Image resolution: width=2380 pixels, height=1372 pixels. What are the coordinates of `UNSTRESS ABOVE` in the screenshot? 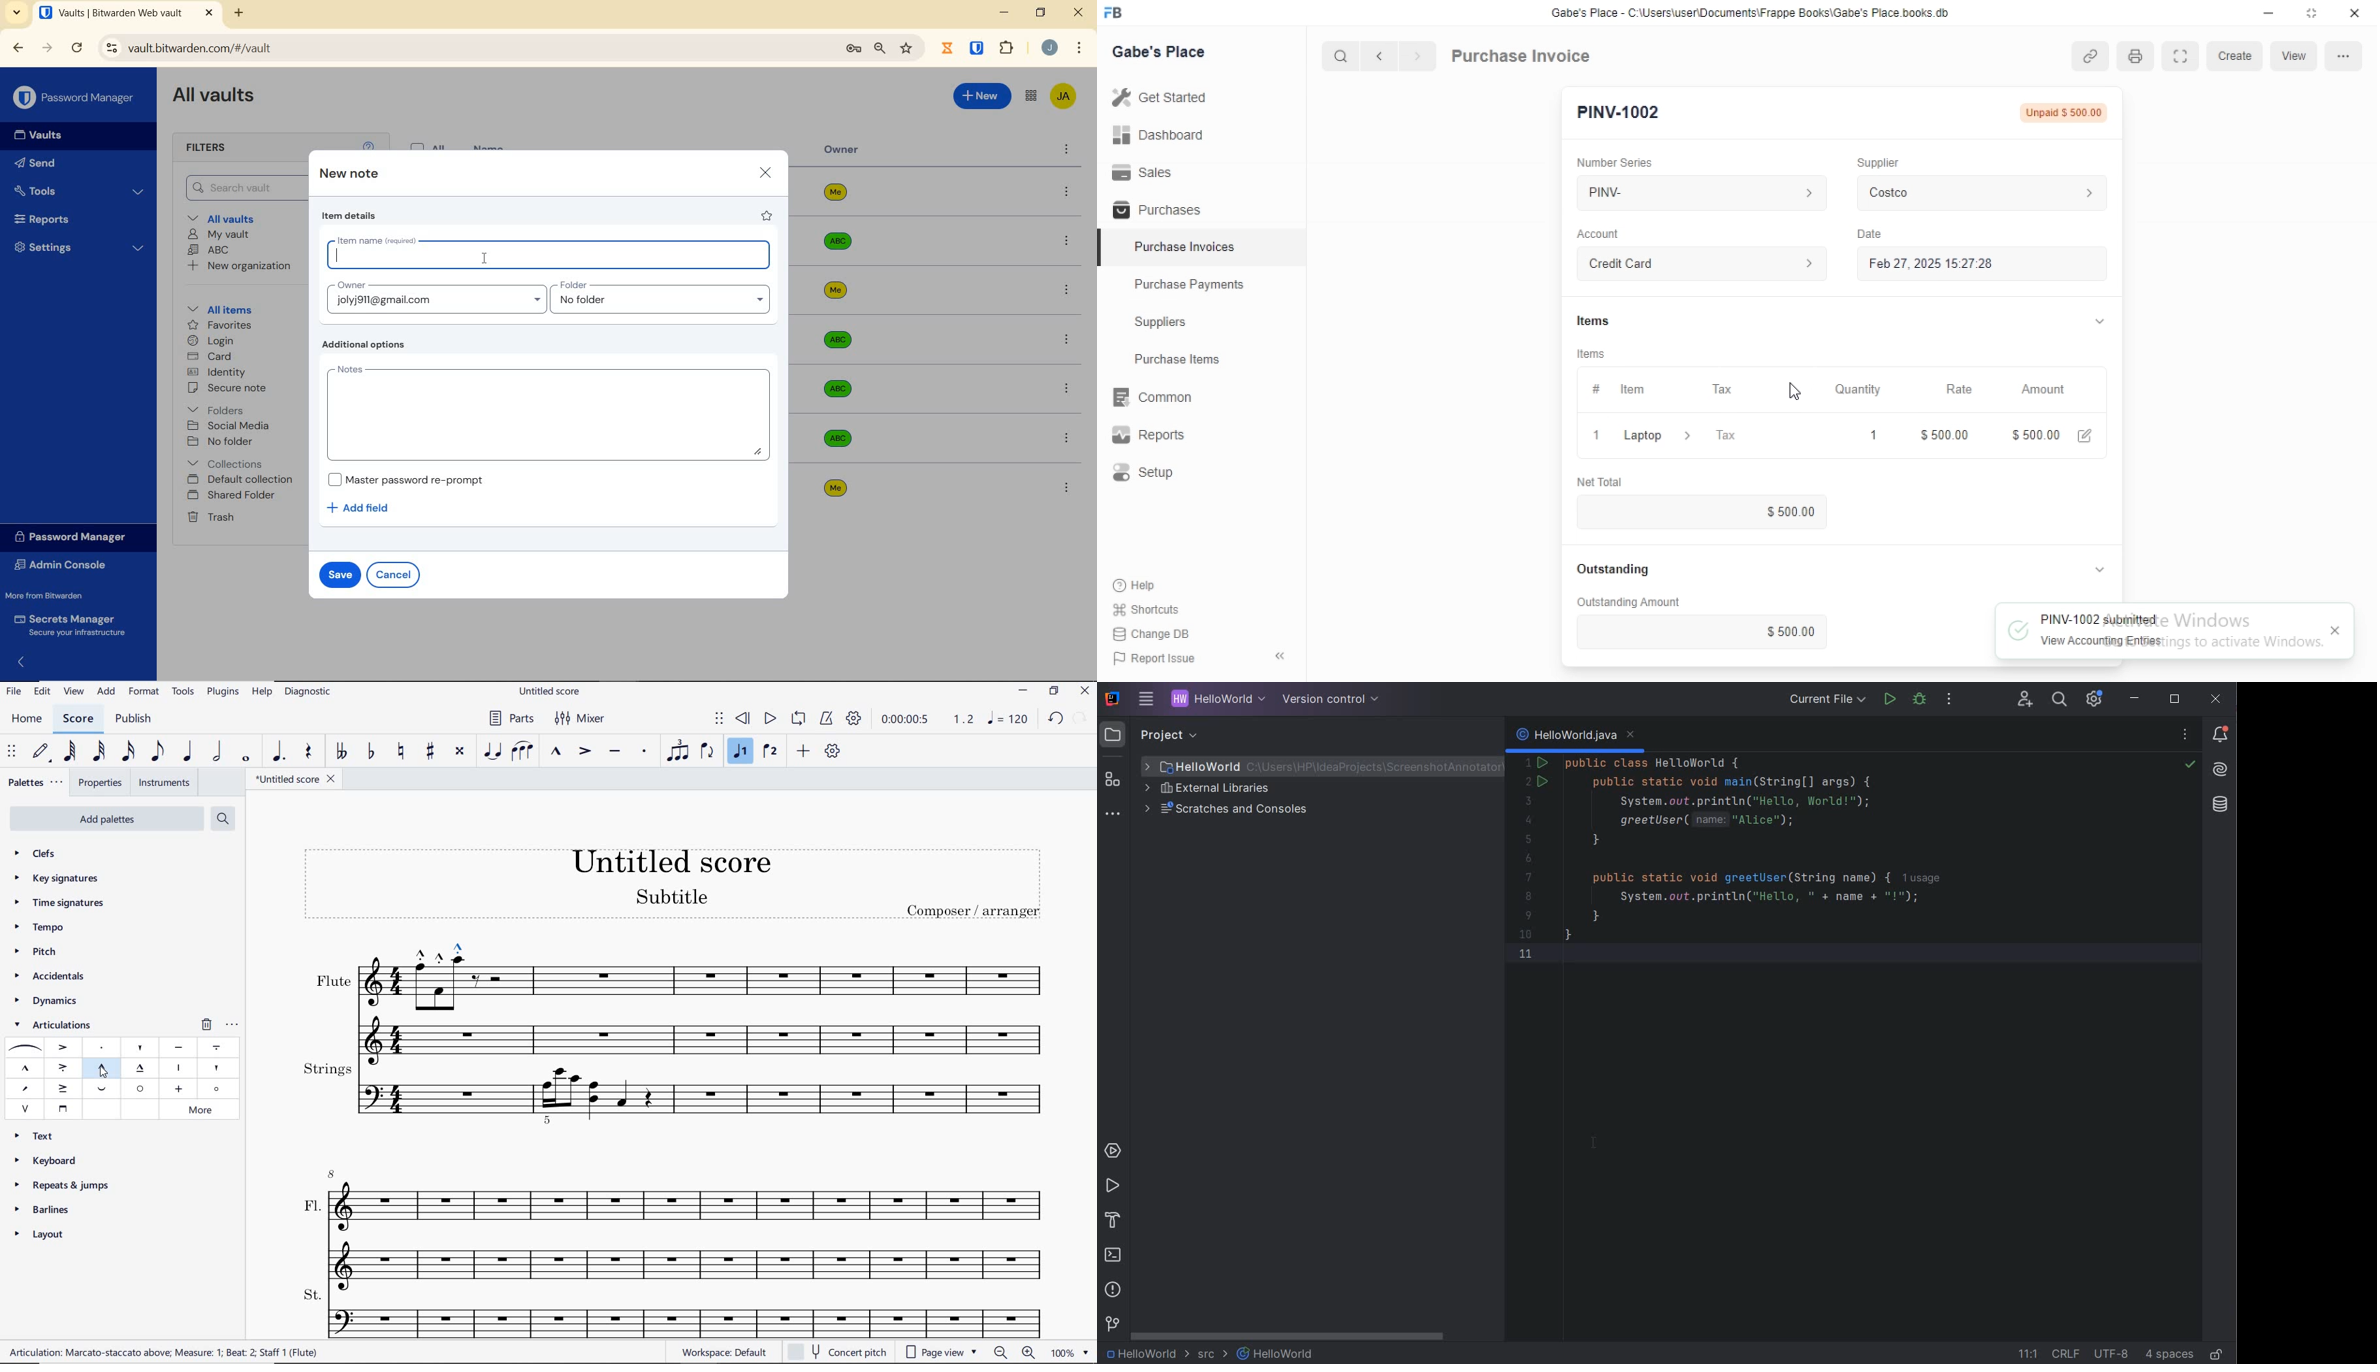 It's located at (104, 1090).